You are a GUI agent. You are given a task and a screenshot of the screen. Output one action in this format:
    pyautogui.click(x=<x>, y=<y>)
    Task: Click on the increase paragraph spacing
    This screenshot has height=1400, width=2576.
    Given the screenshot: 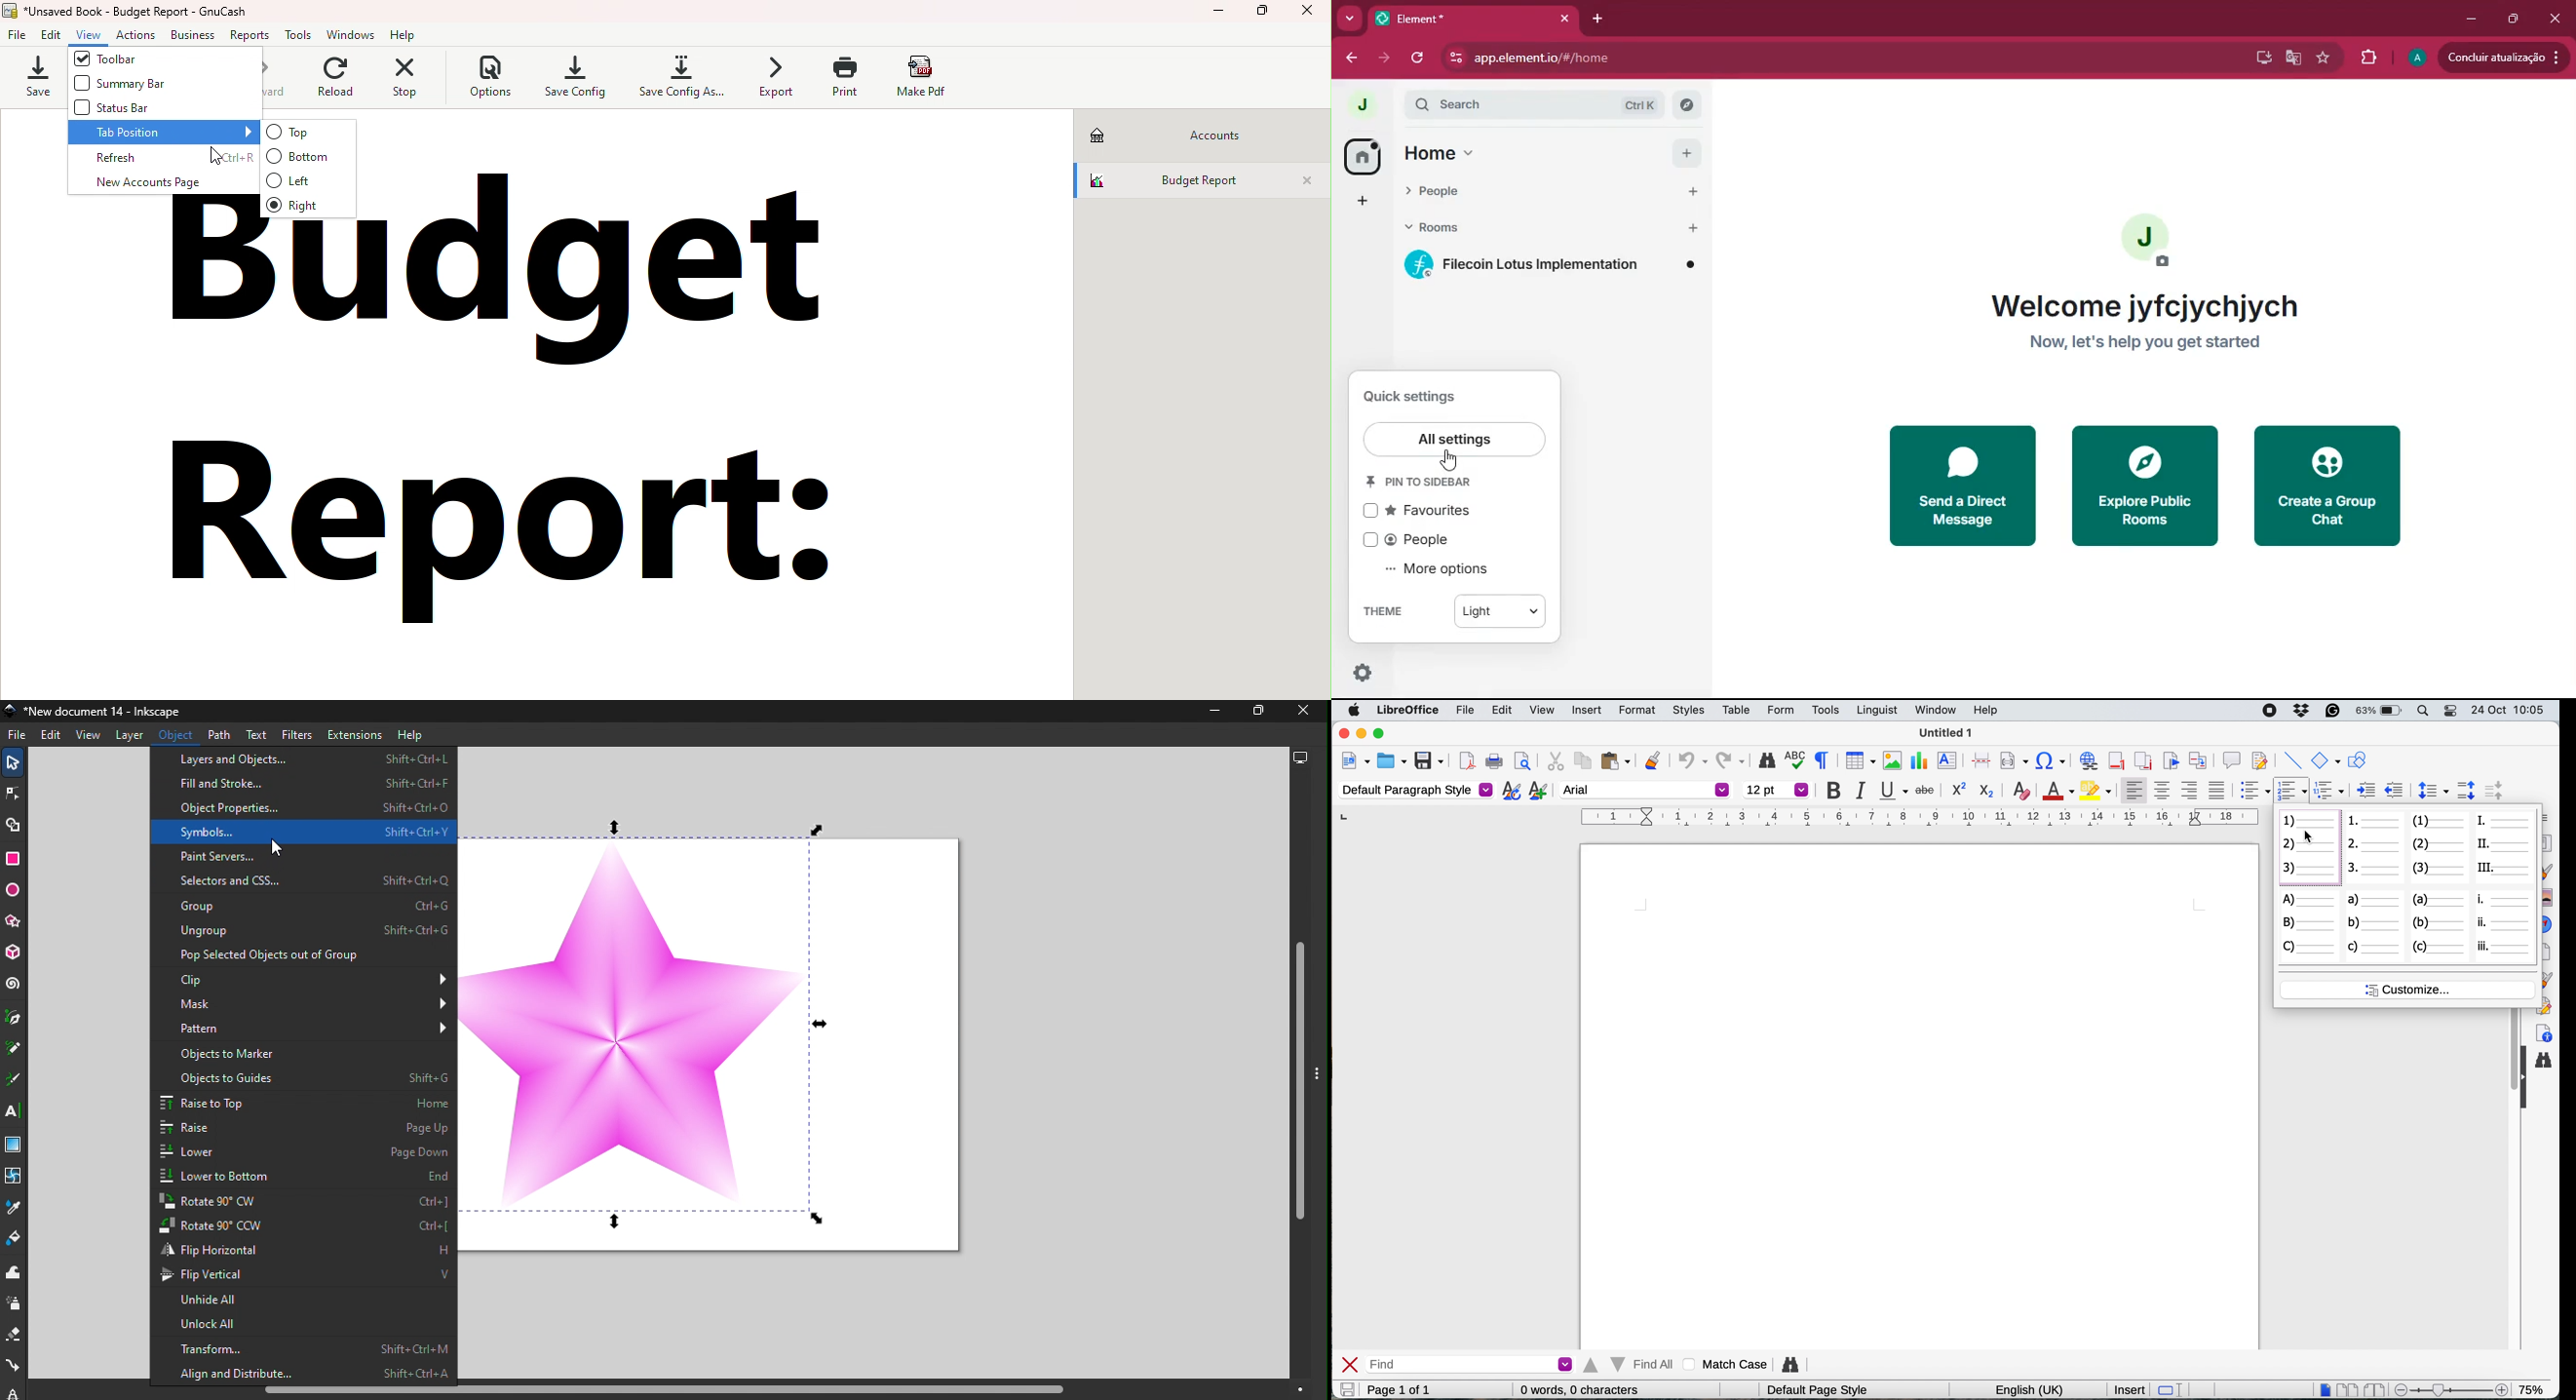 What is the action you would take?
    pyautogui.click(x=2468, y=790)
    